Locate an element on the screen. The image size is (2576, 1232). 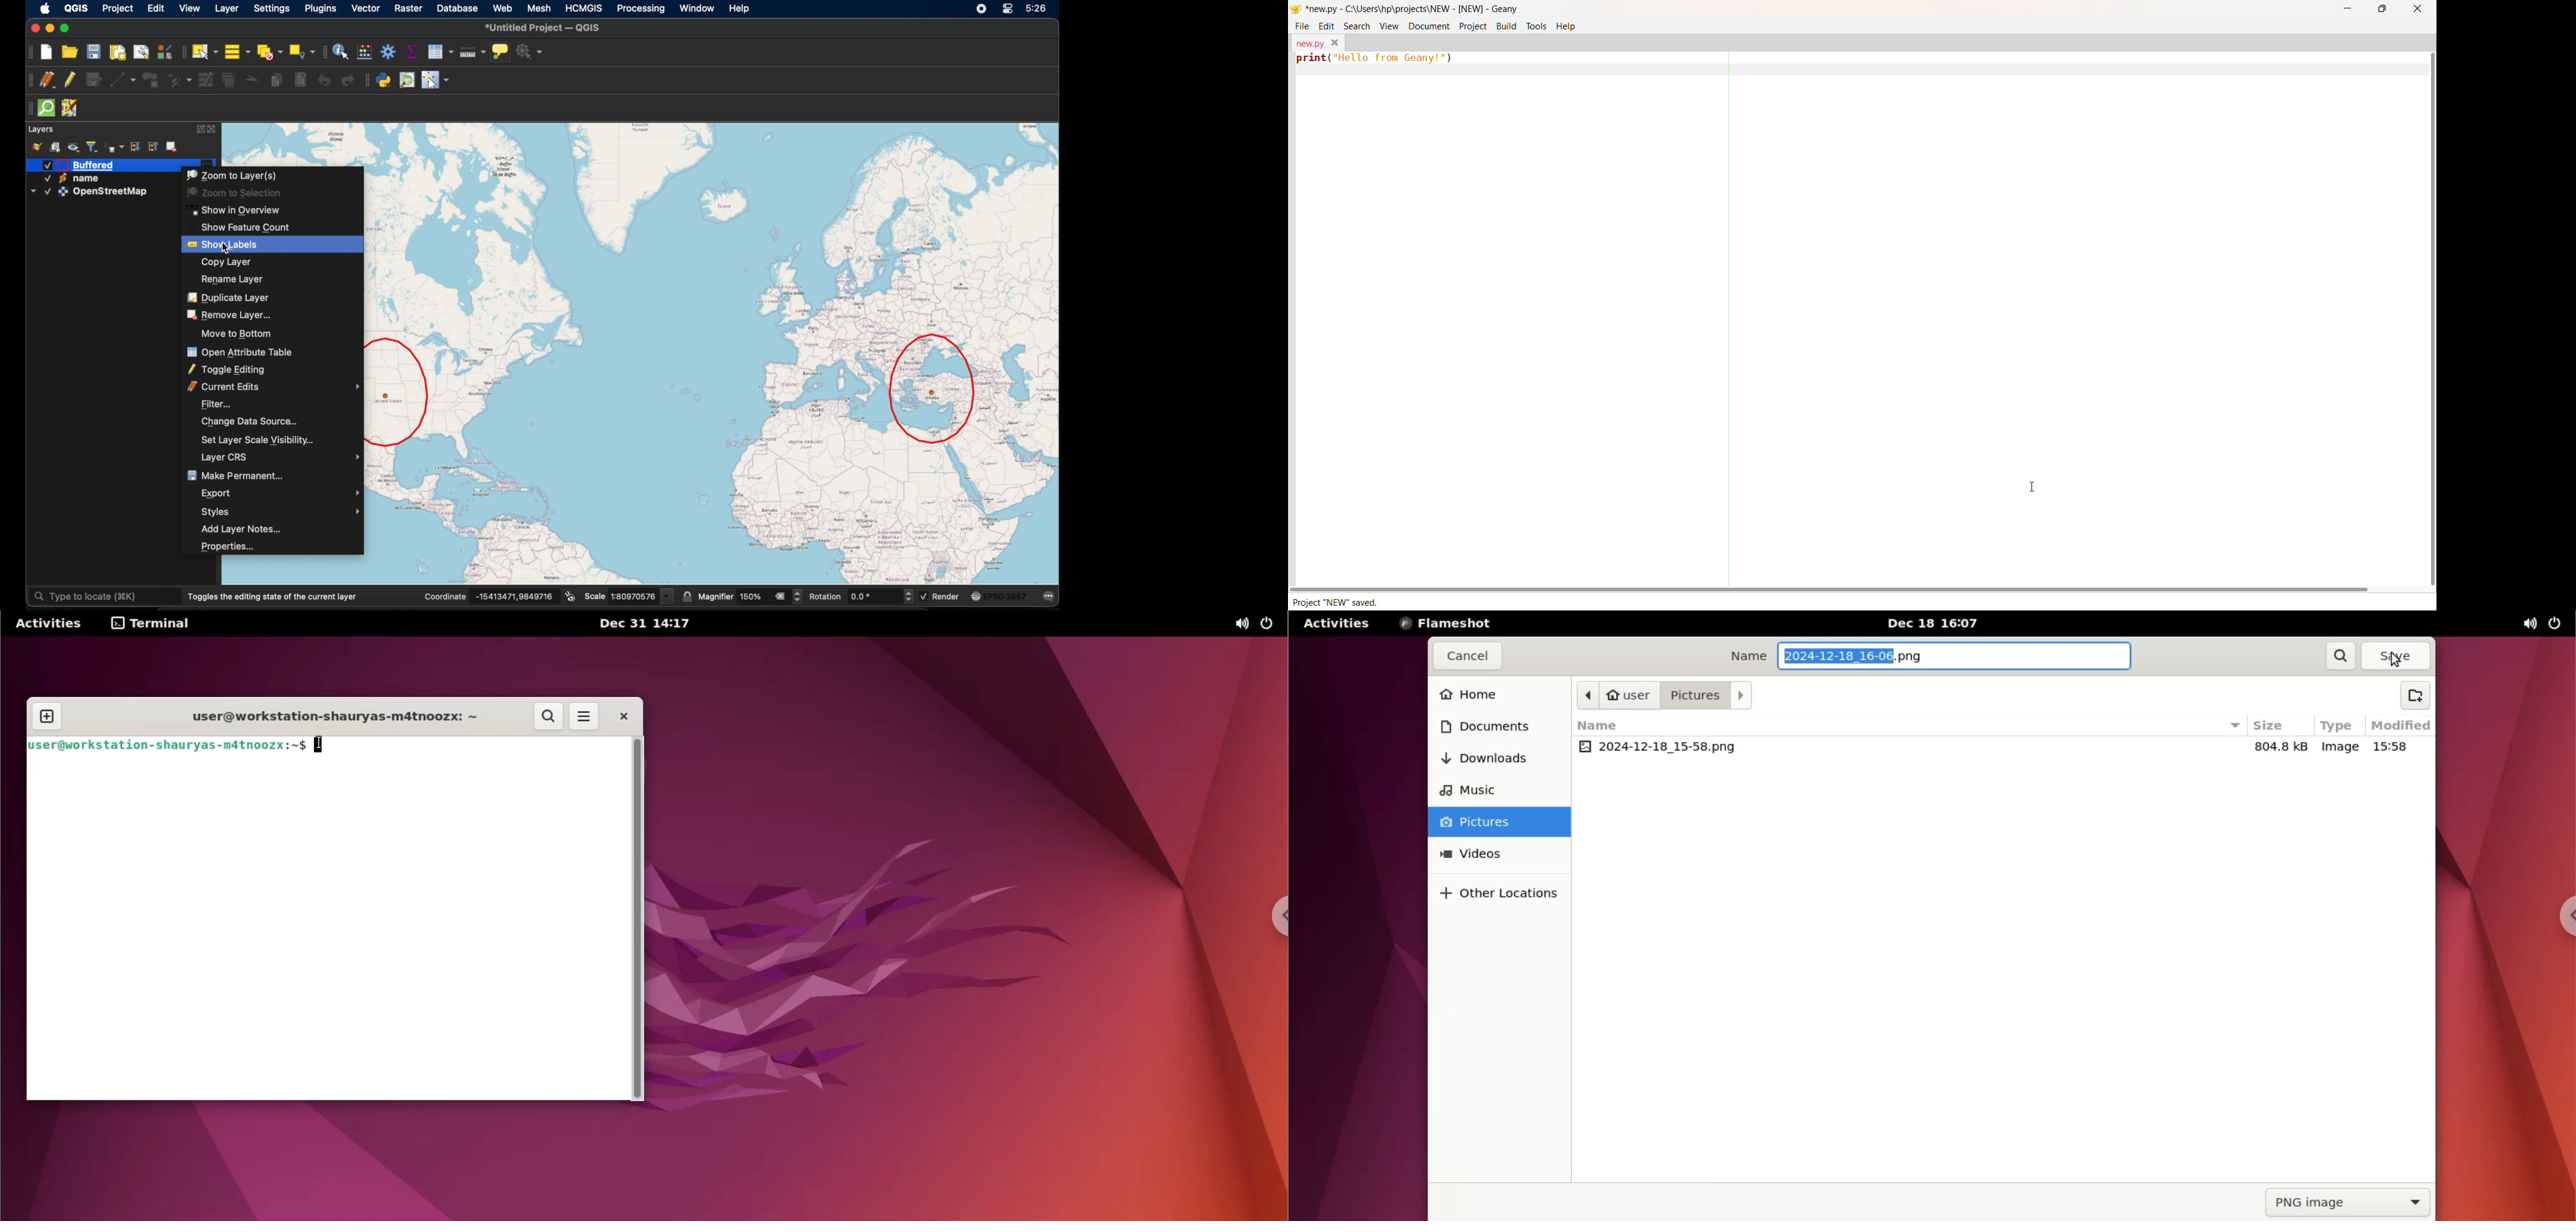
no action selected is located at coordinates (530, 51).